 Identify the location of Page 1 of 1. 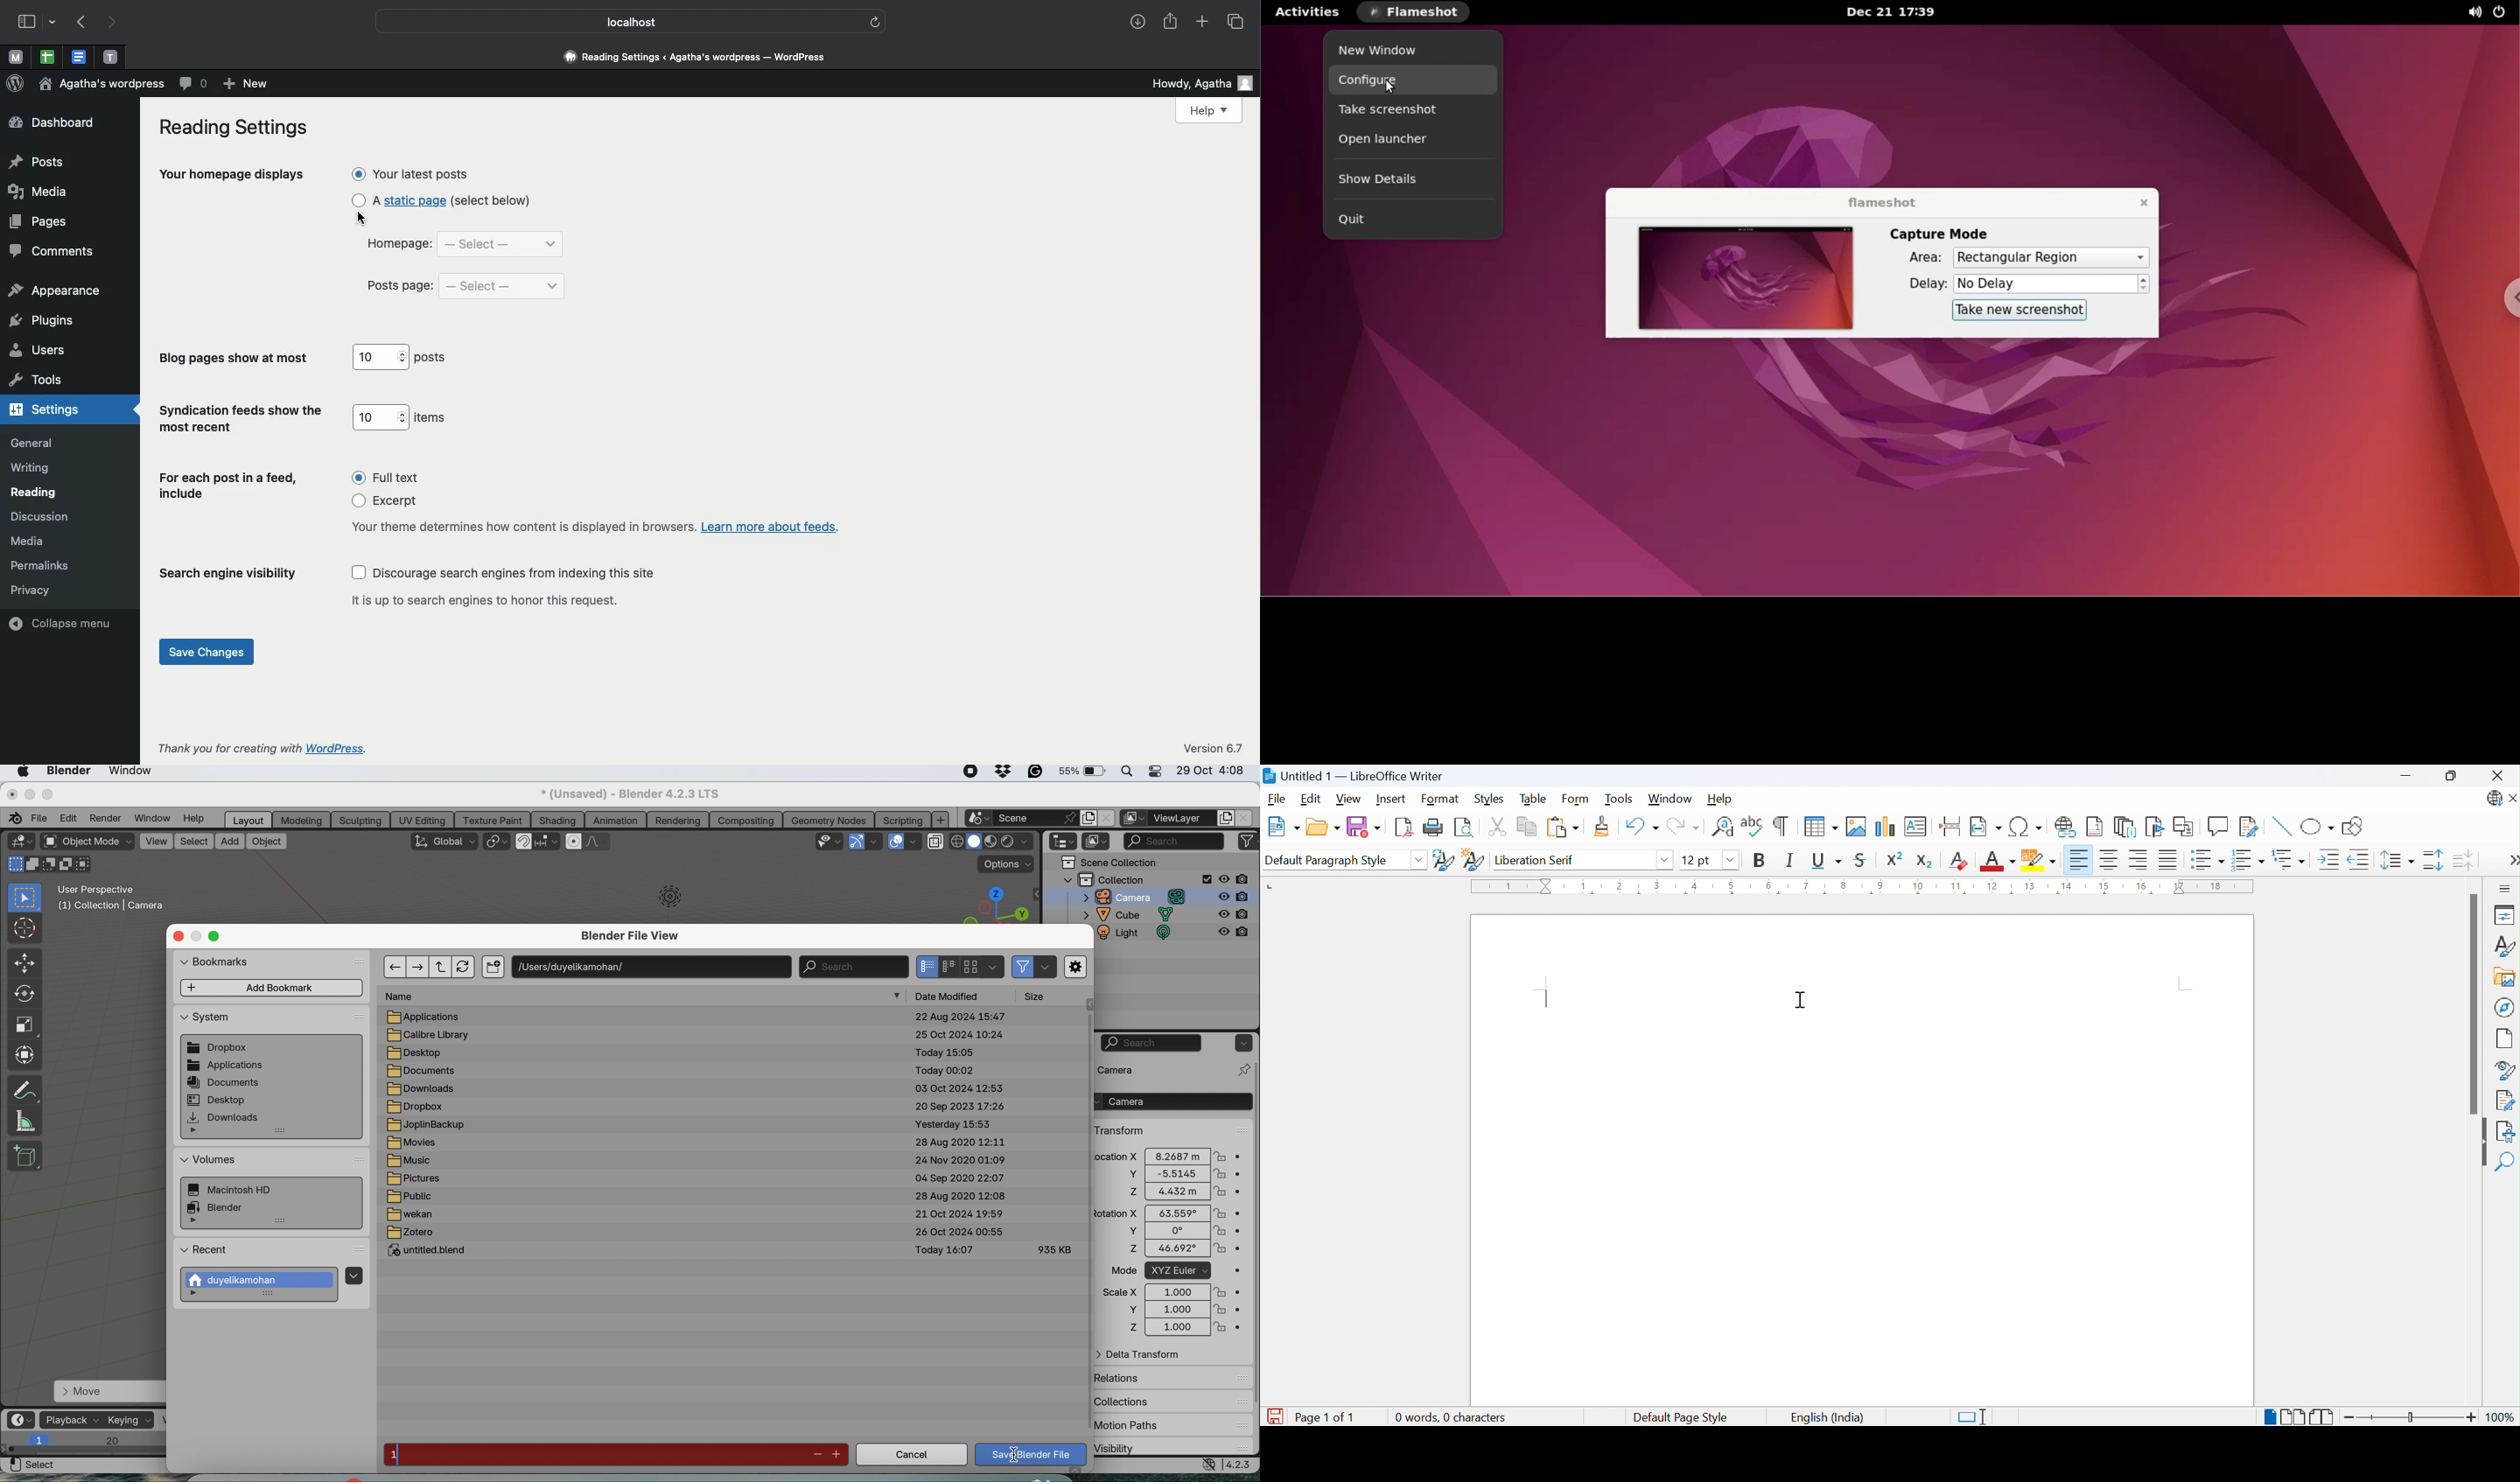
(1309, 1418).